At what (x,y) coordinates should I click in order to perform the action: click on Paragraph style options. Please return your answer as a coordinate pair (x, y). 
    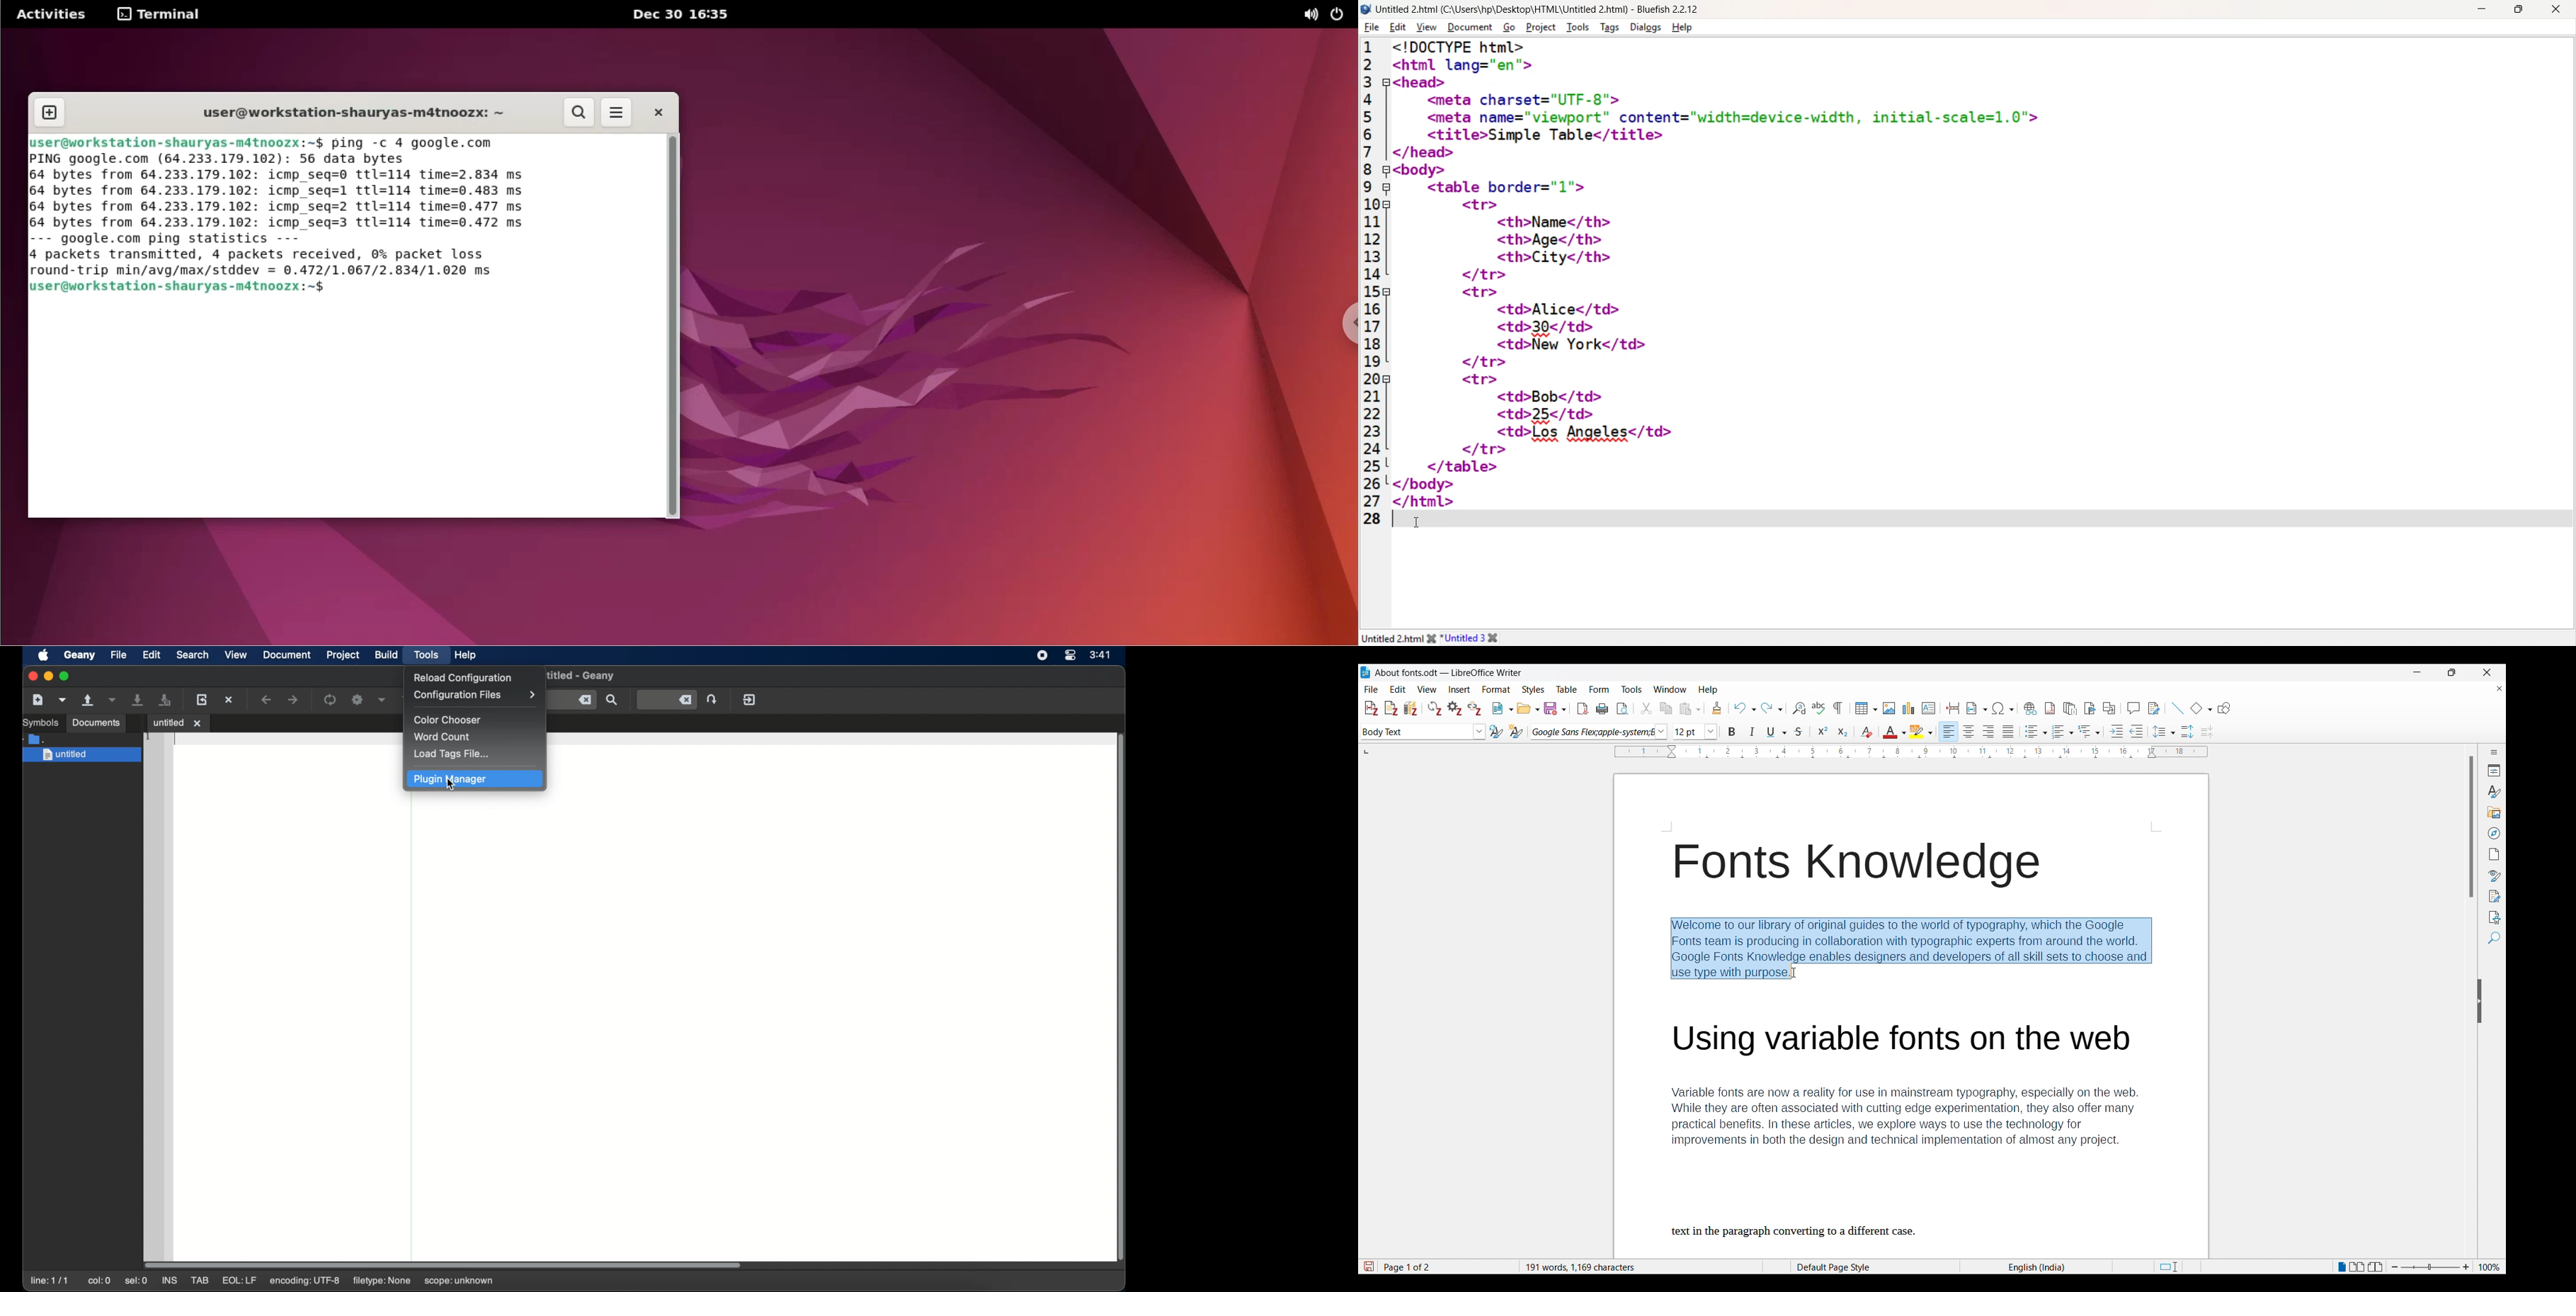
    Looking at the image, I should click on (1424, 732).